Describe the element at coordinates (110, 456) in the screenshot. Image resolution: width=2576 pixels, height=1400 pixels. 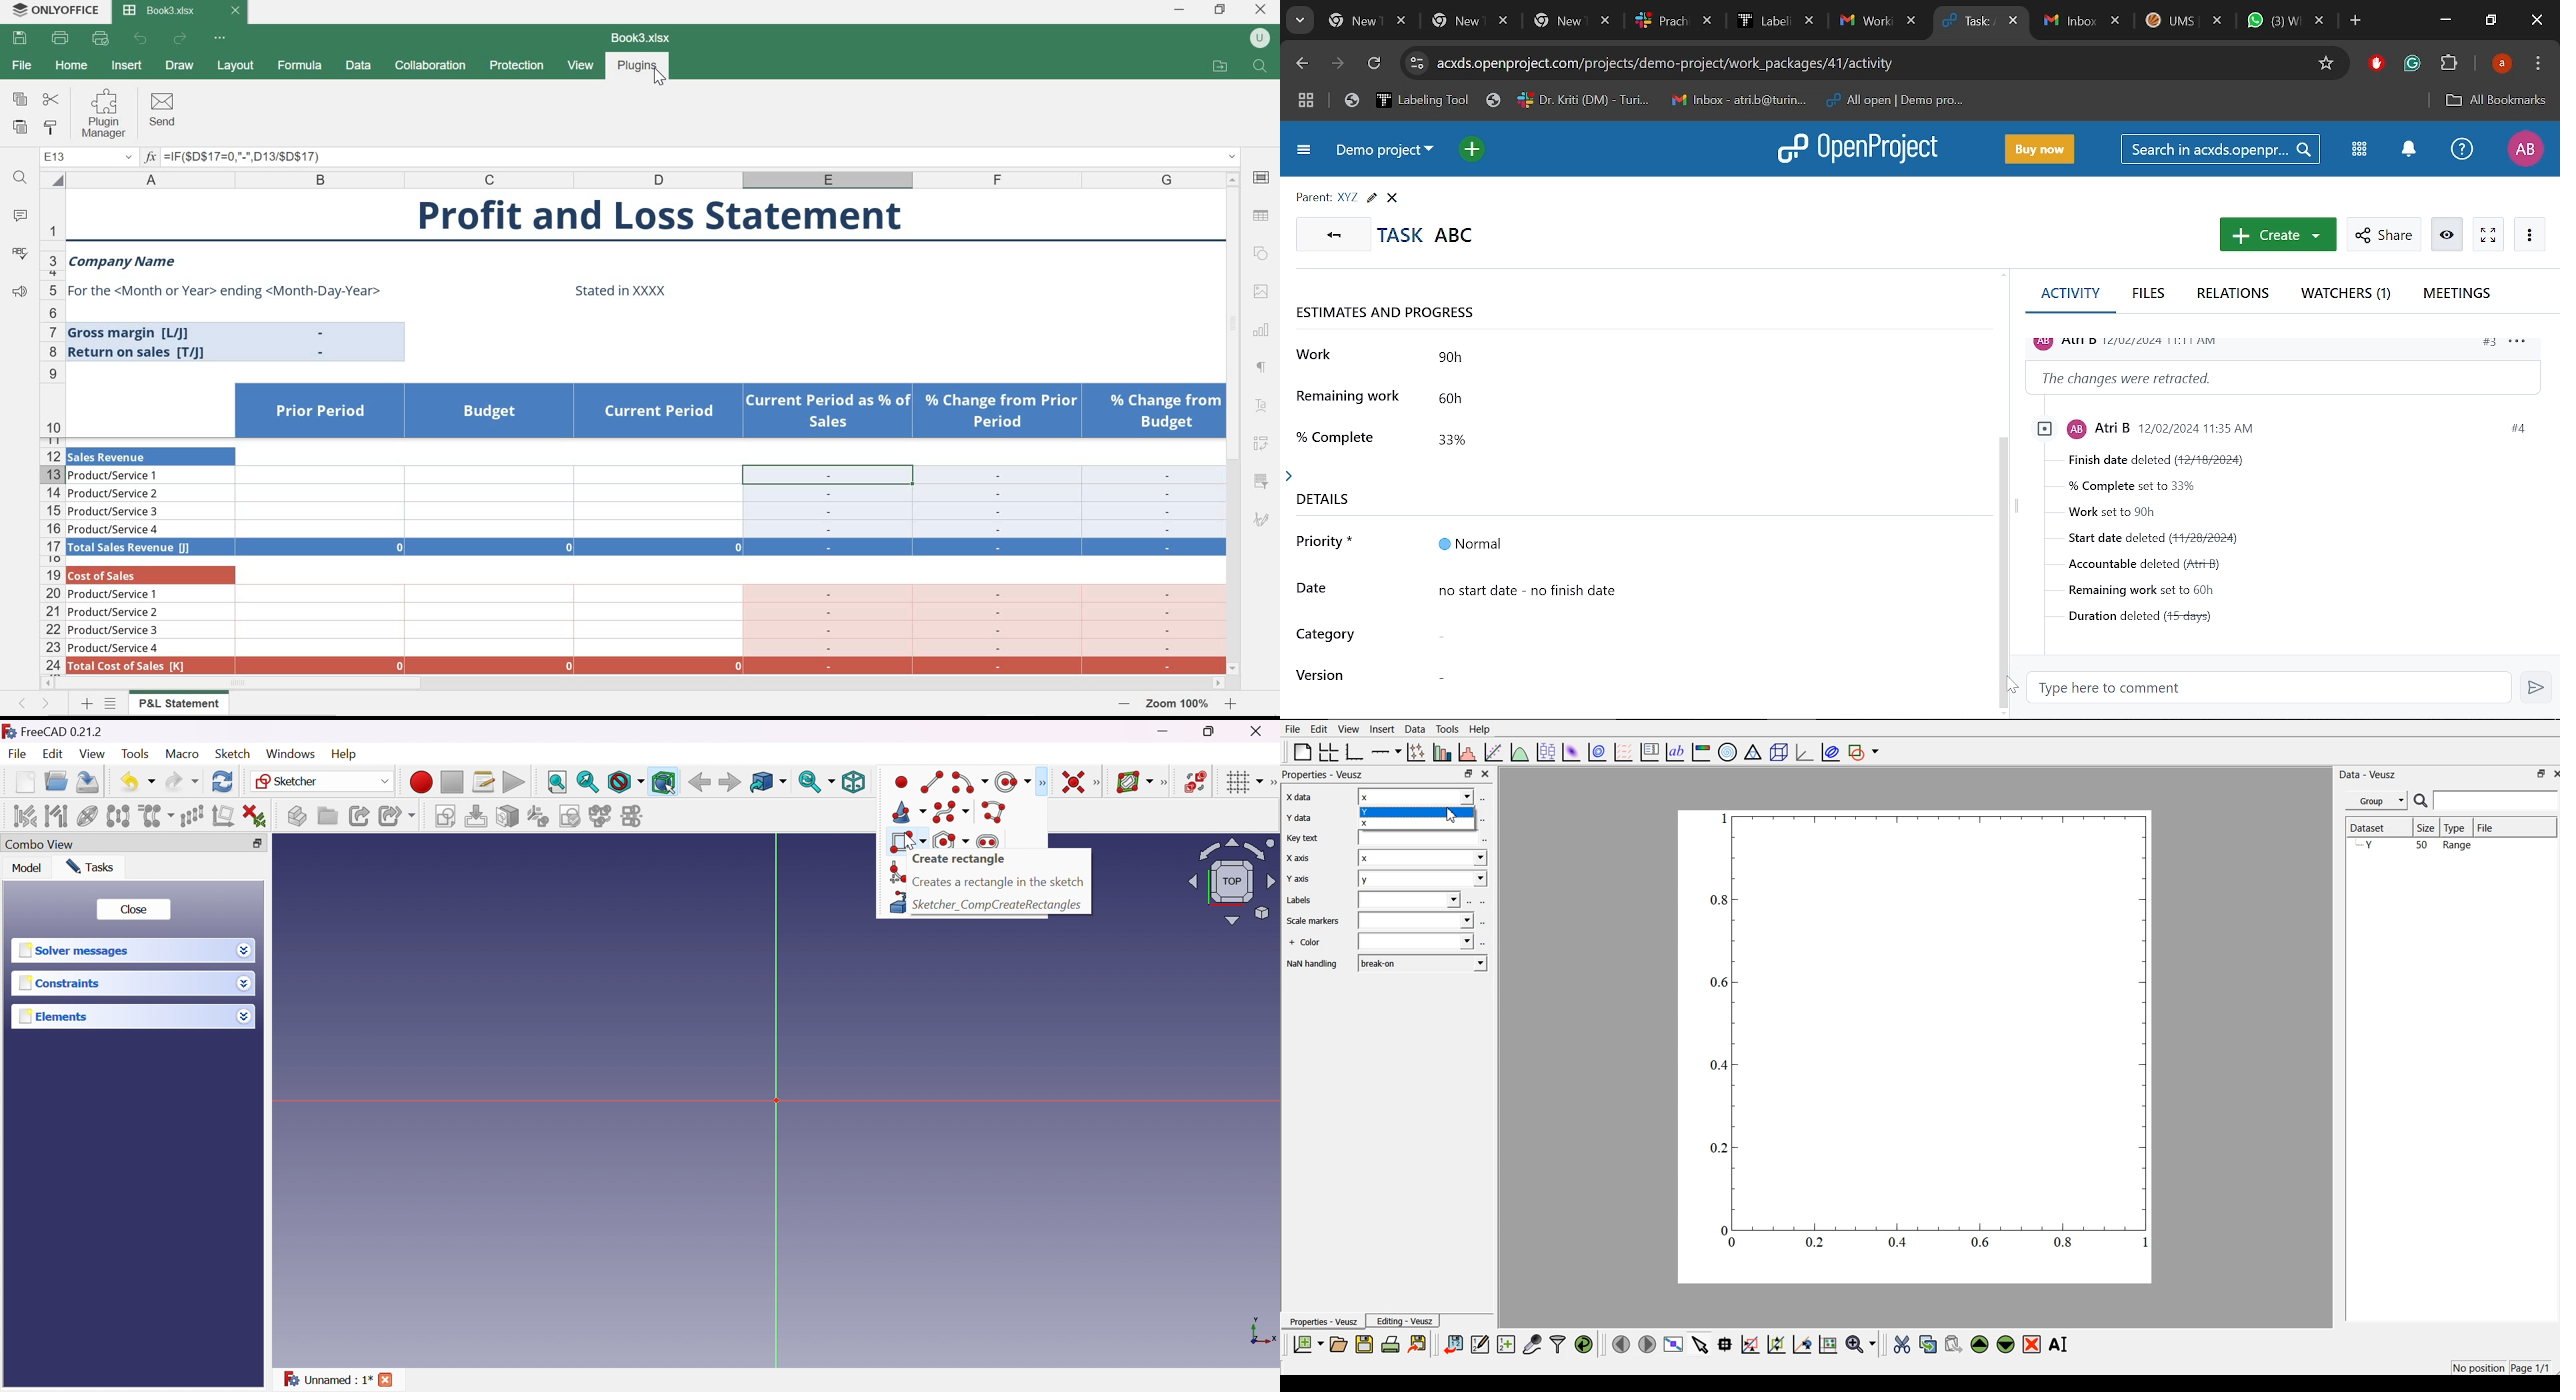
I see `Sales Revenue` at that location.